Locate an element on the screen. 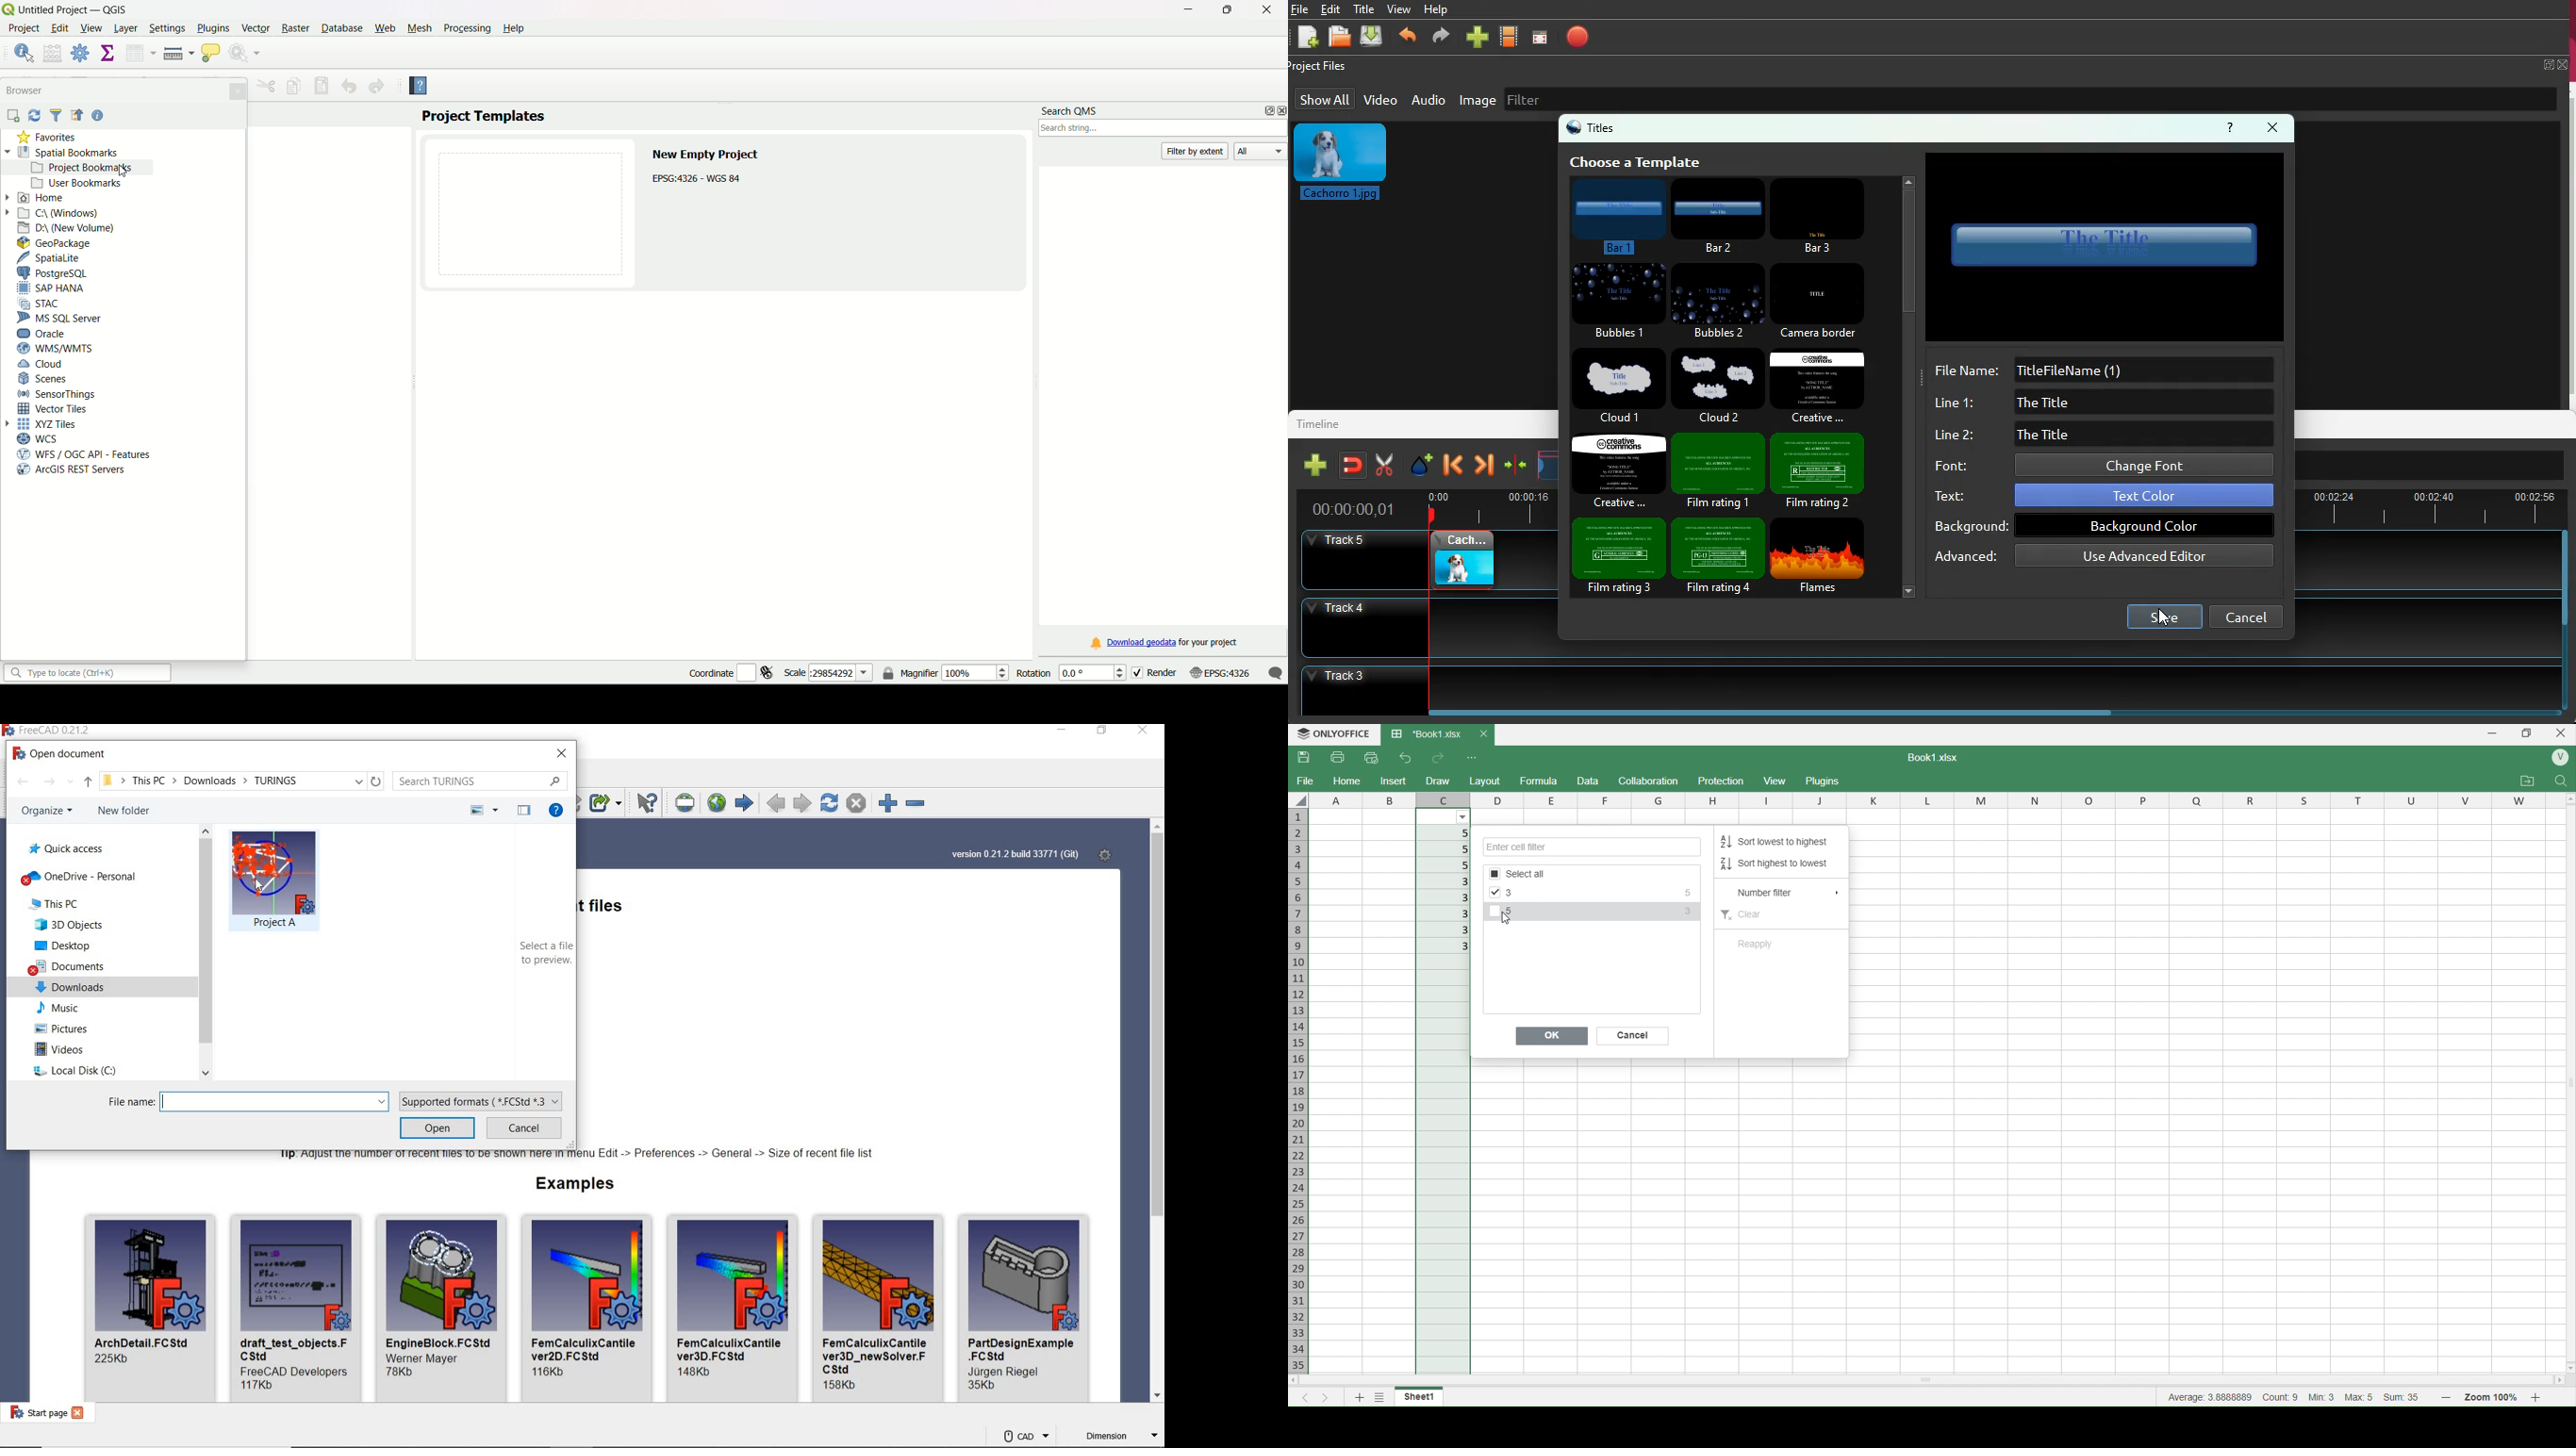  CAD NAVIGATION STYLE is located at coordinates (1026, 1436).